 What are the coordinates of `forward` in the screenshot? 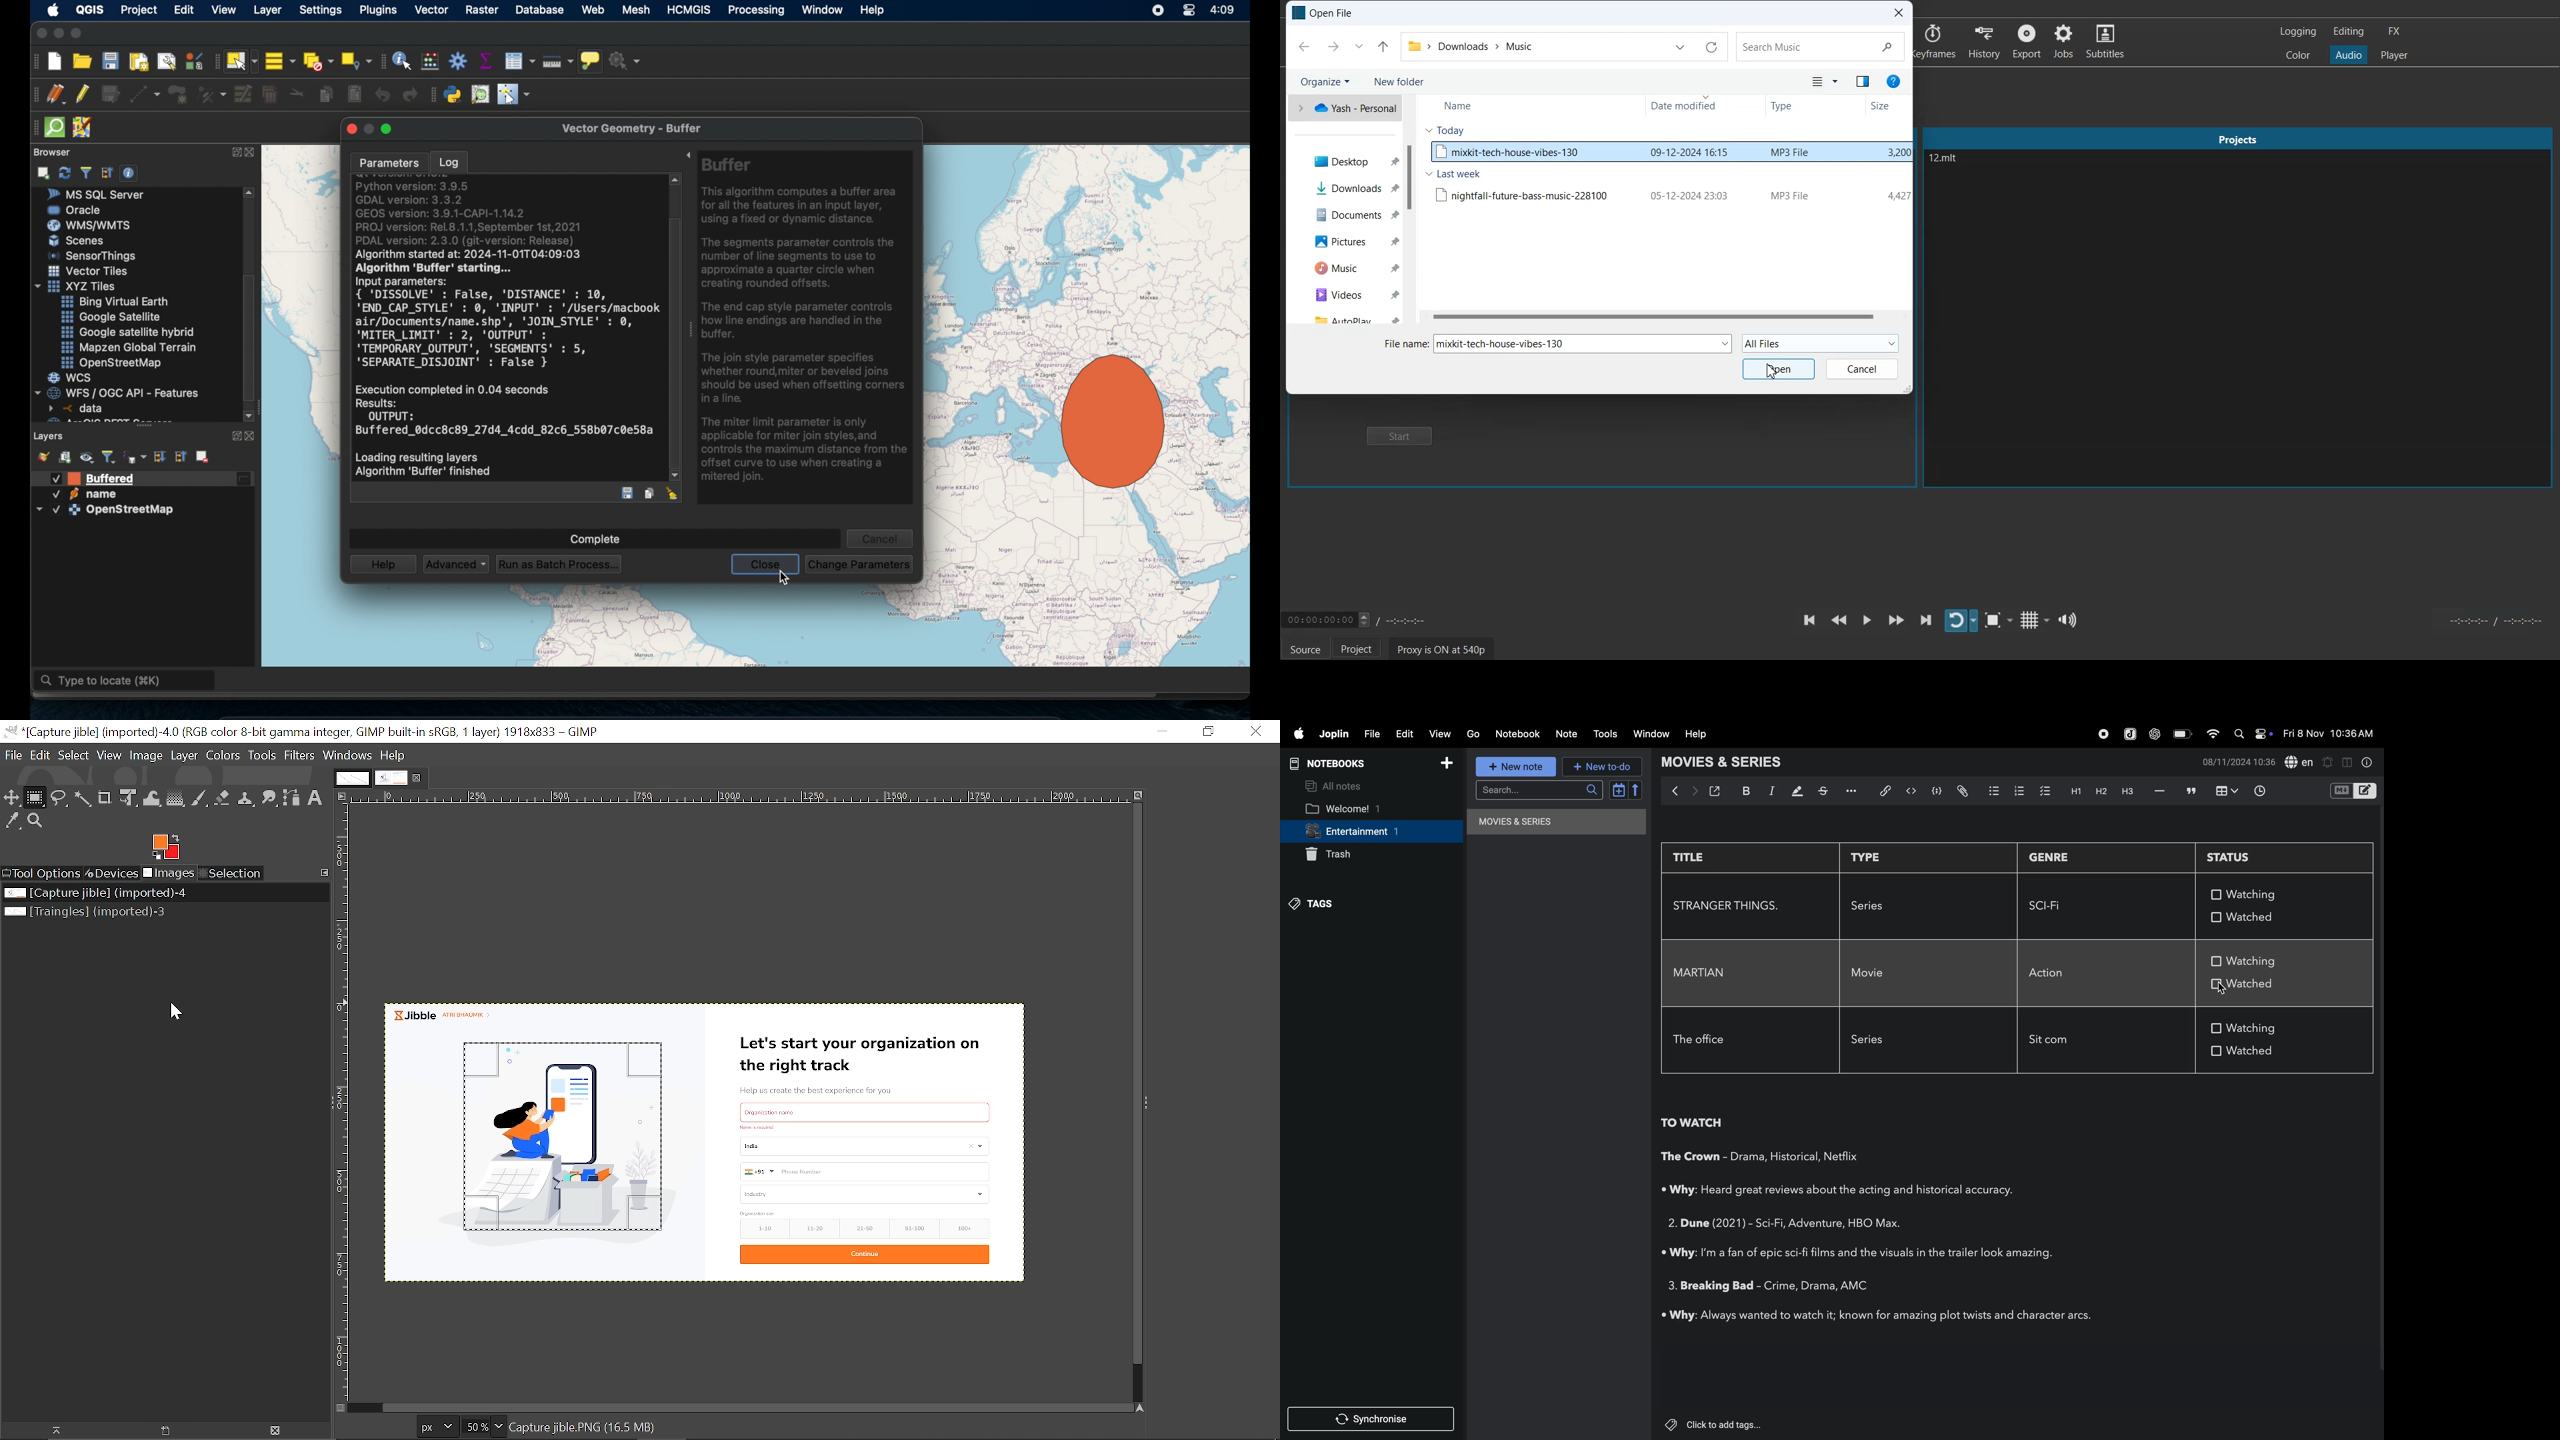 It's located at (1695, 792).